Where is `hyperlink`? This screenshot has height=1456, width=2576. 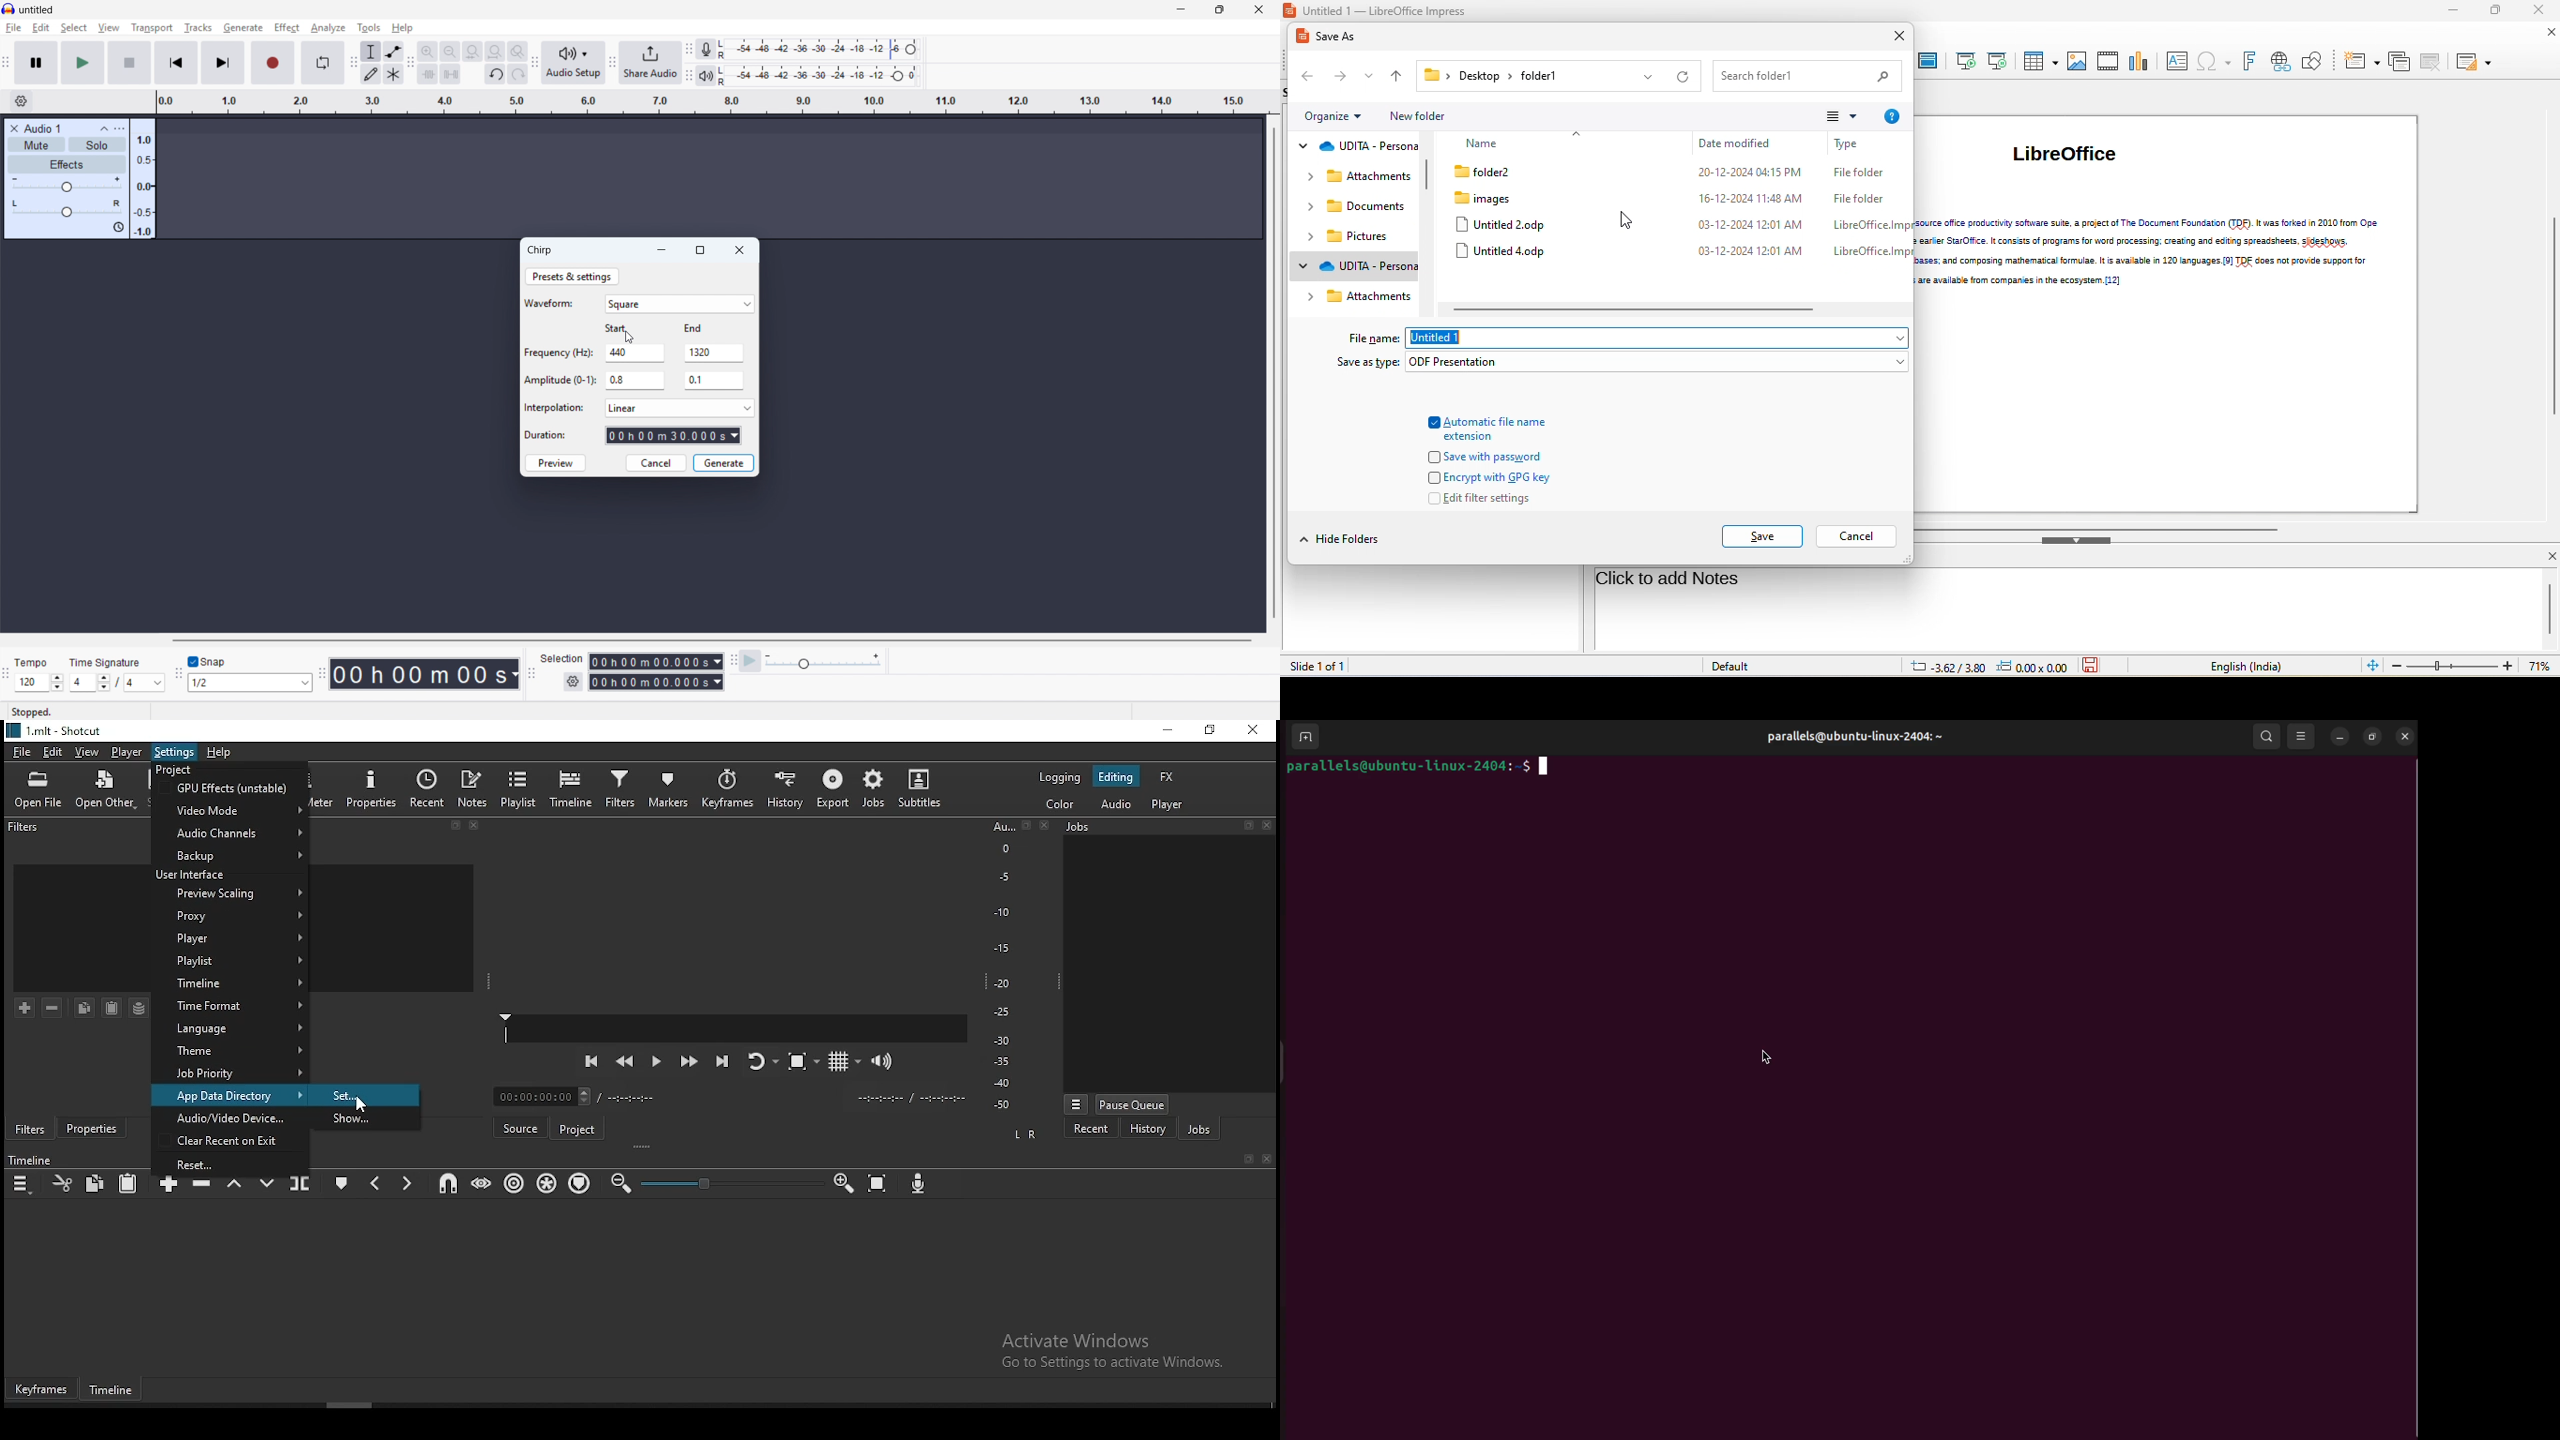 hyperlink is located at coordinates (2281, 63).